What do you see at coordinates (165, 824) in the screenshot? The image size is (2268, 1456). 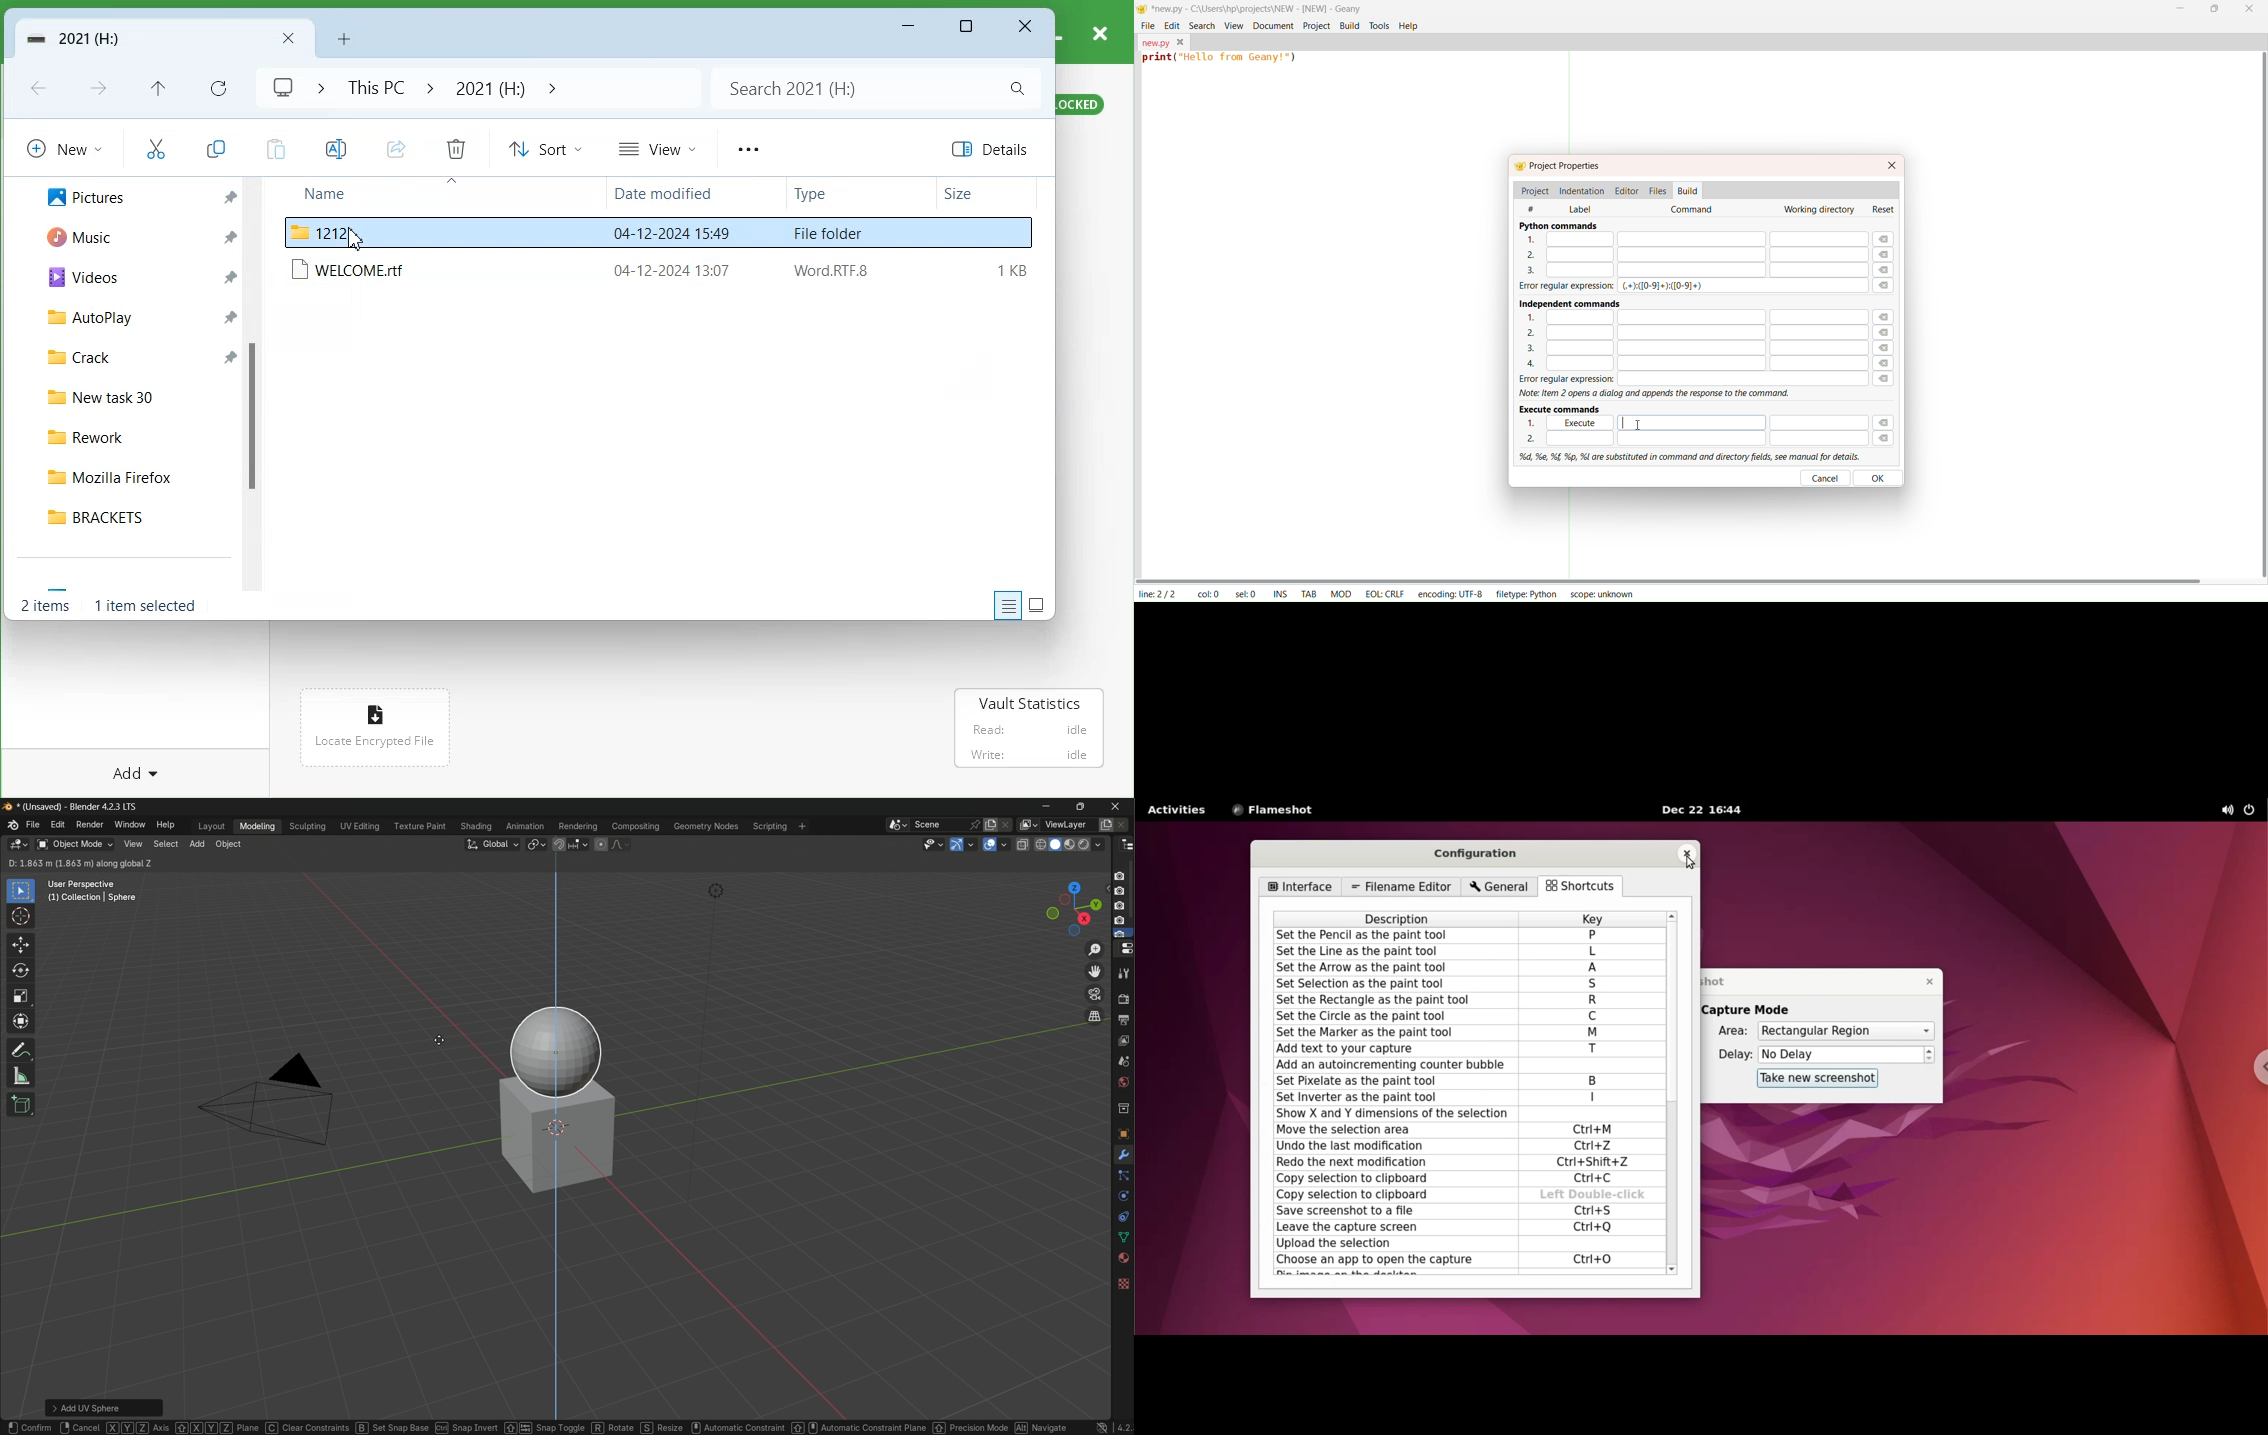 I see `help menu` at bounding box center [165, 824].